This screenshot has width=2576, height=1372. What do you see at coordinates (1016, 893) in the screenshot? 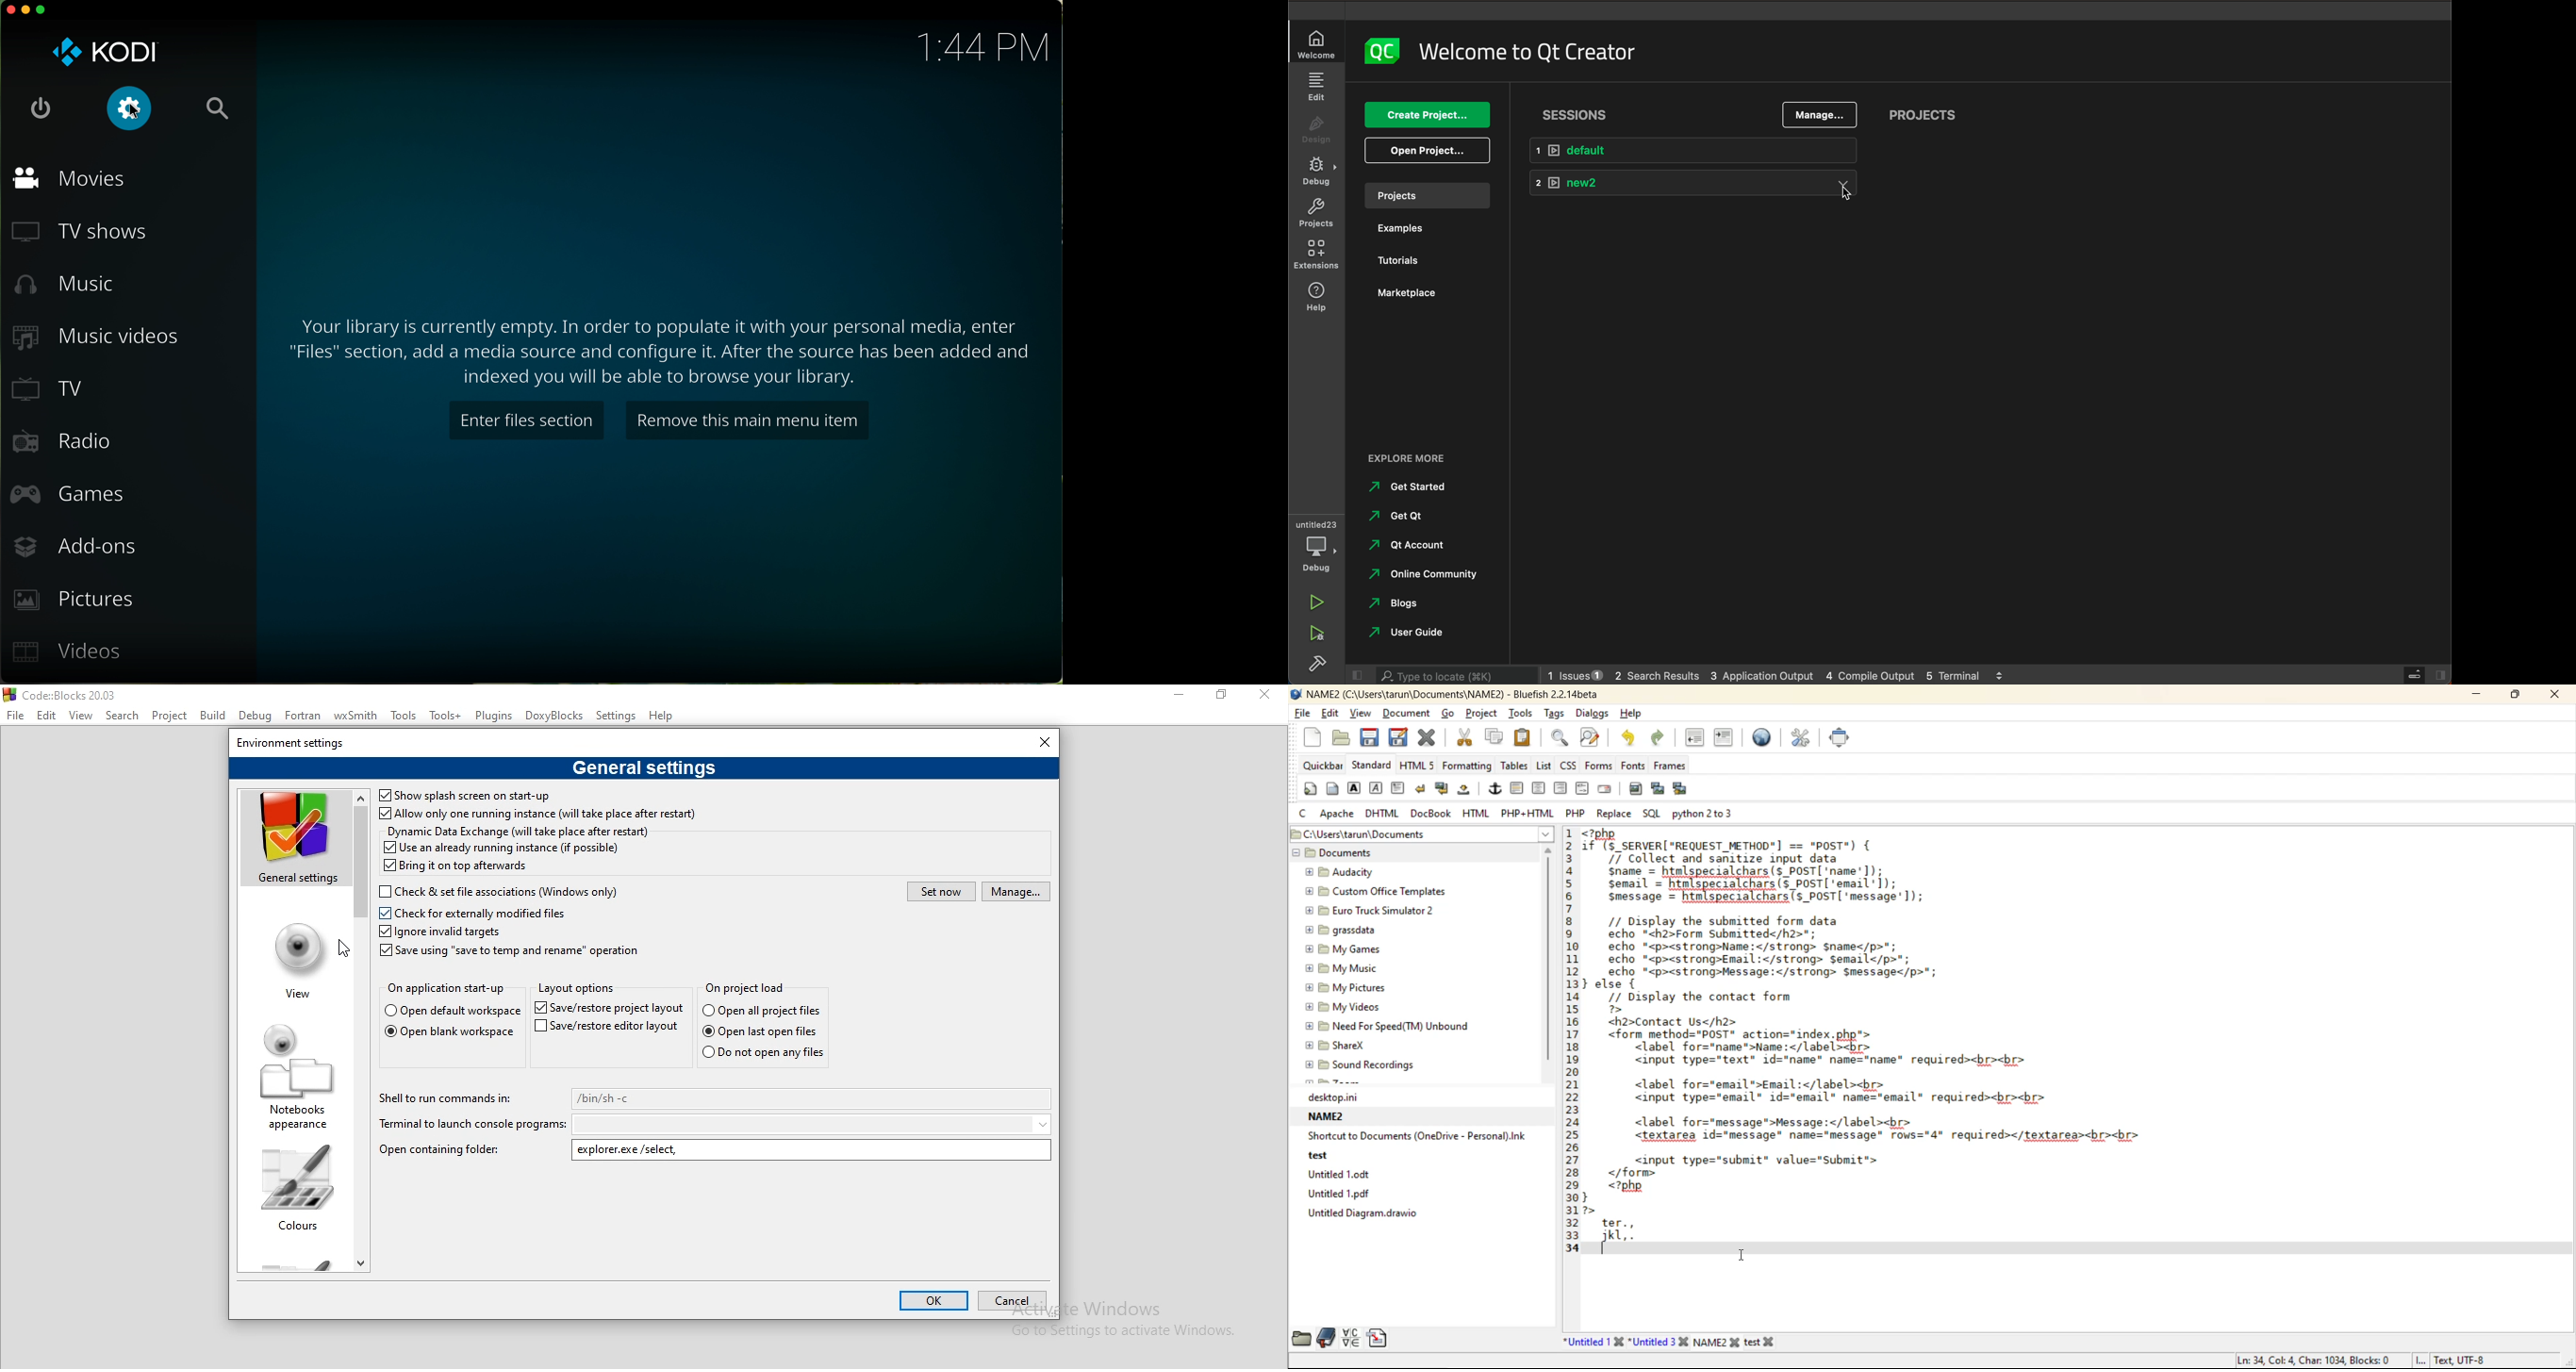
I see `manage` at bounding box center [1016, 893].